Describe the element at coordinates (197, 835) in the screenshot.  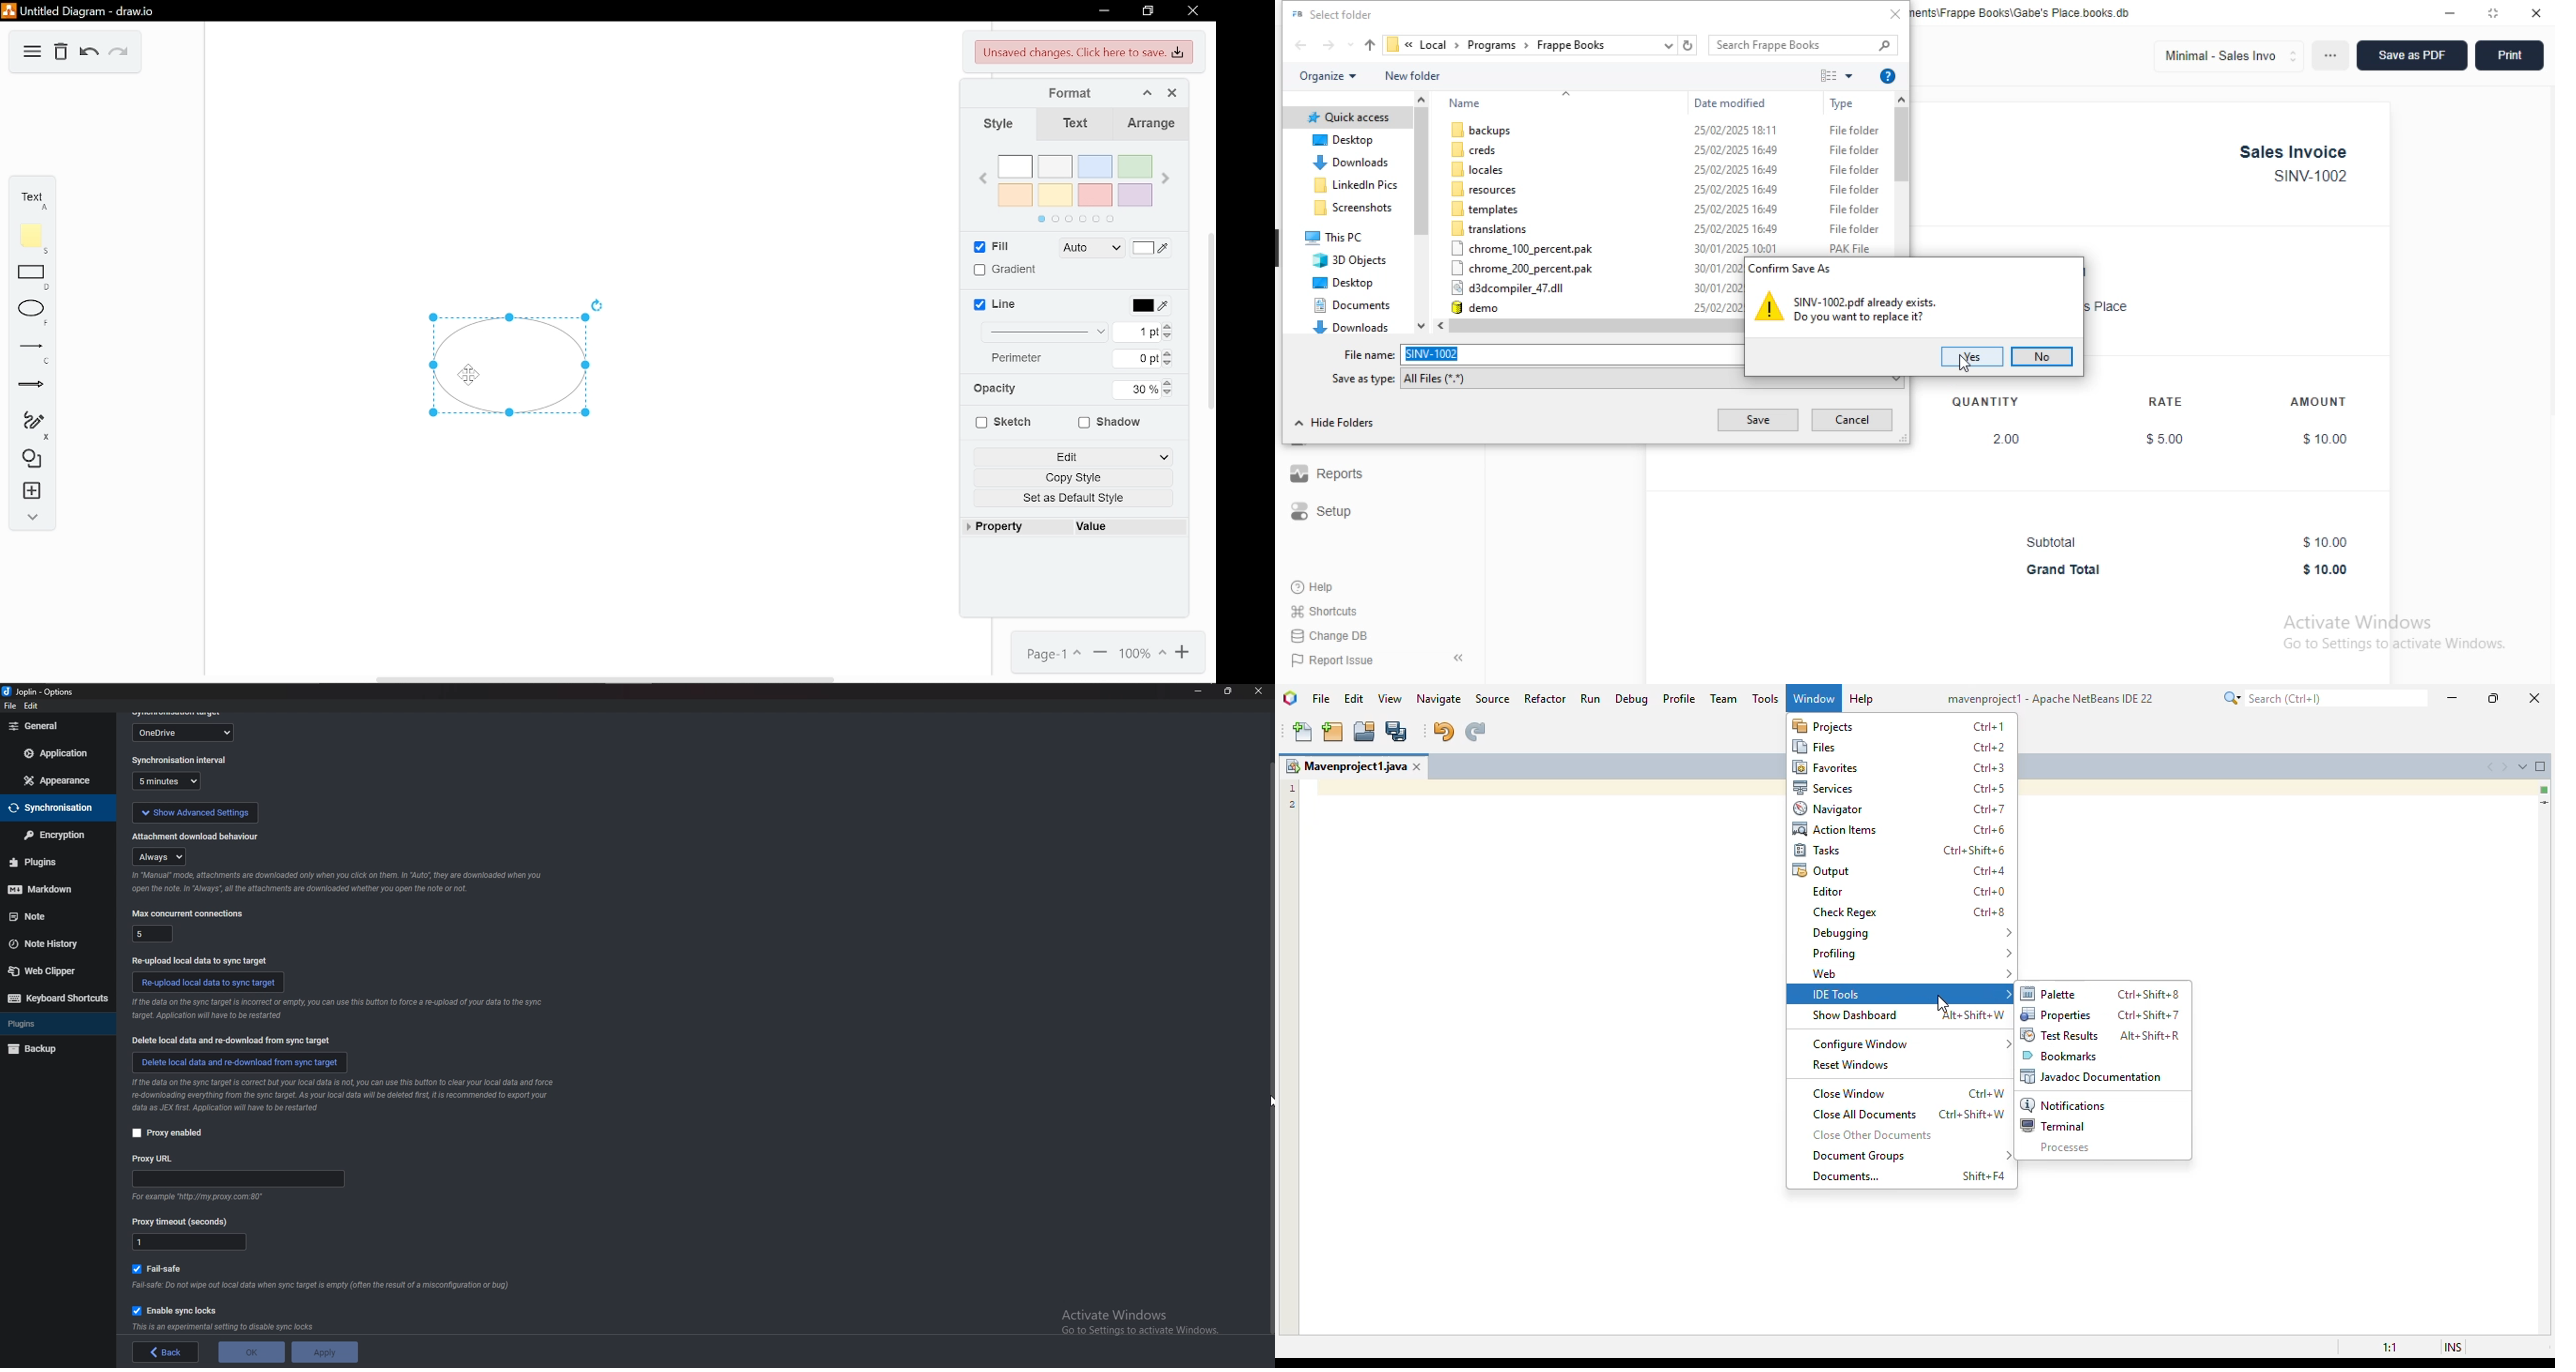
I see `attachment download behaviour` at that location.